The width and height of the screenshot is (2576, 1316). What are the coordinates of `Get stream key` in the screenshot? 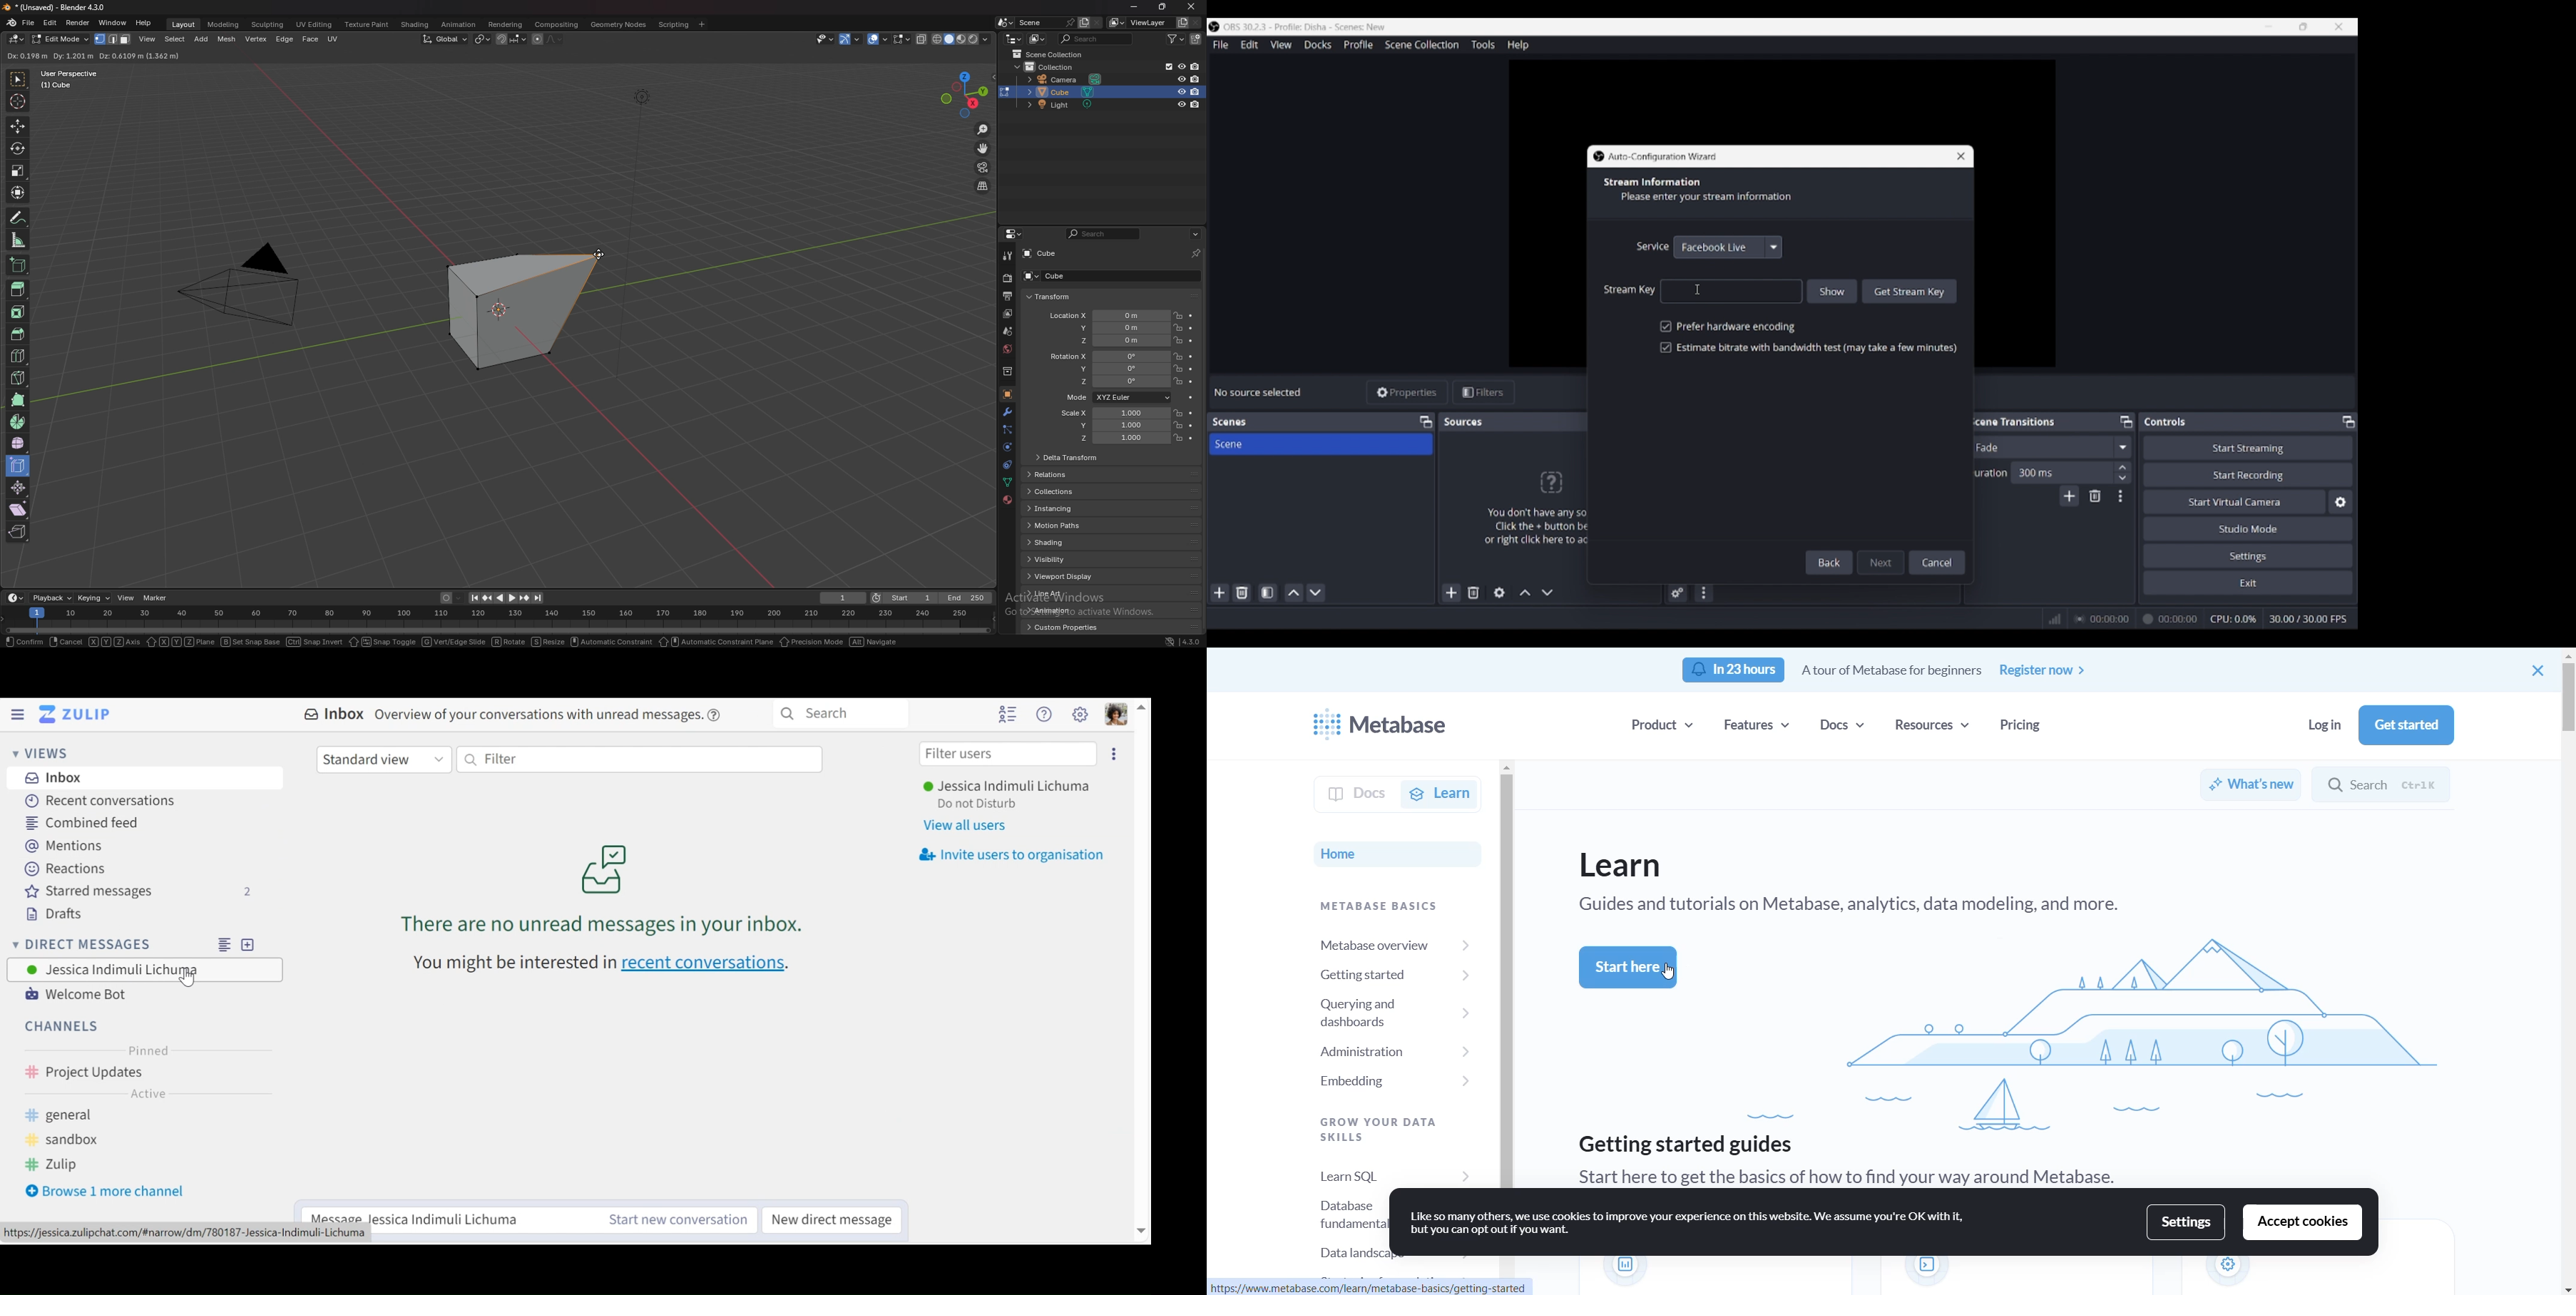 It's located at (1910, 291).